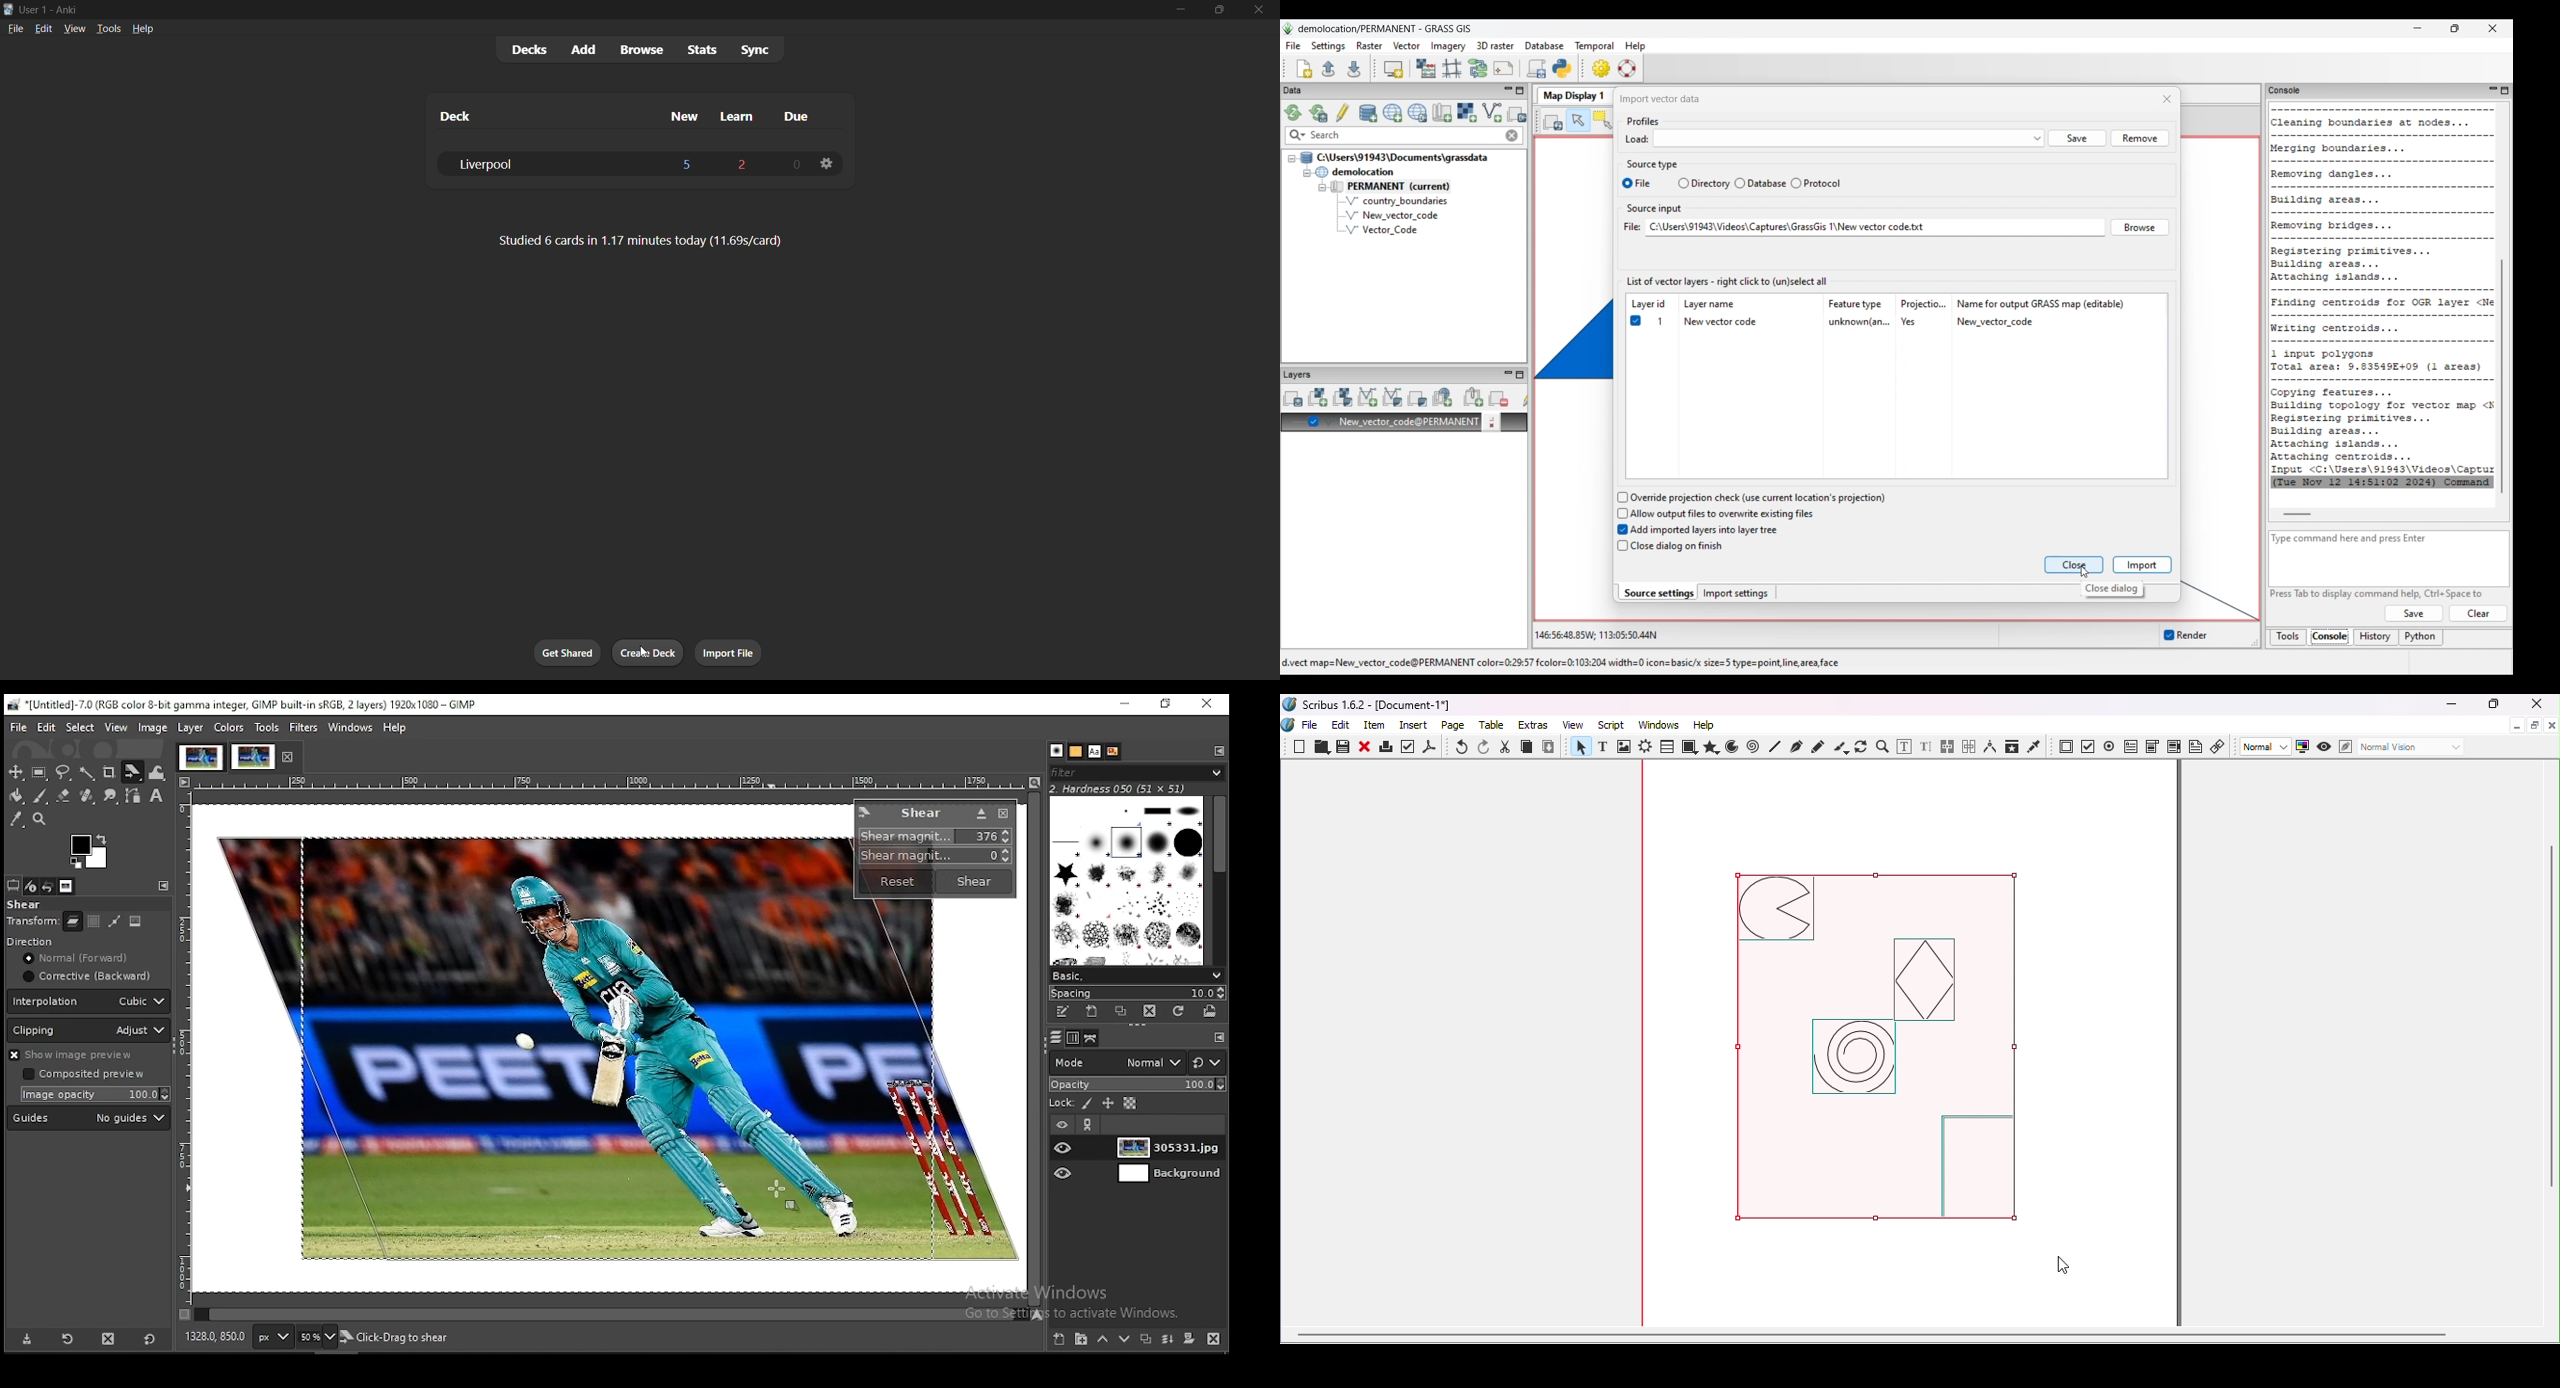 The width and height of the screenshot is (2576, 1400). I want to click on minimize, so click(1173, 11).